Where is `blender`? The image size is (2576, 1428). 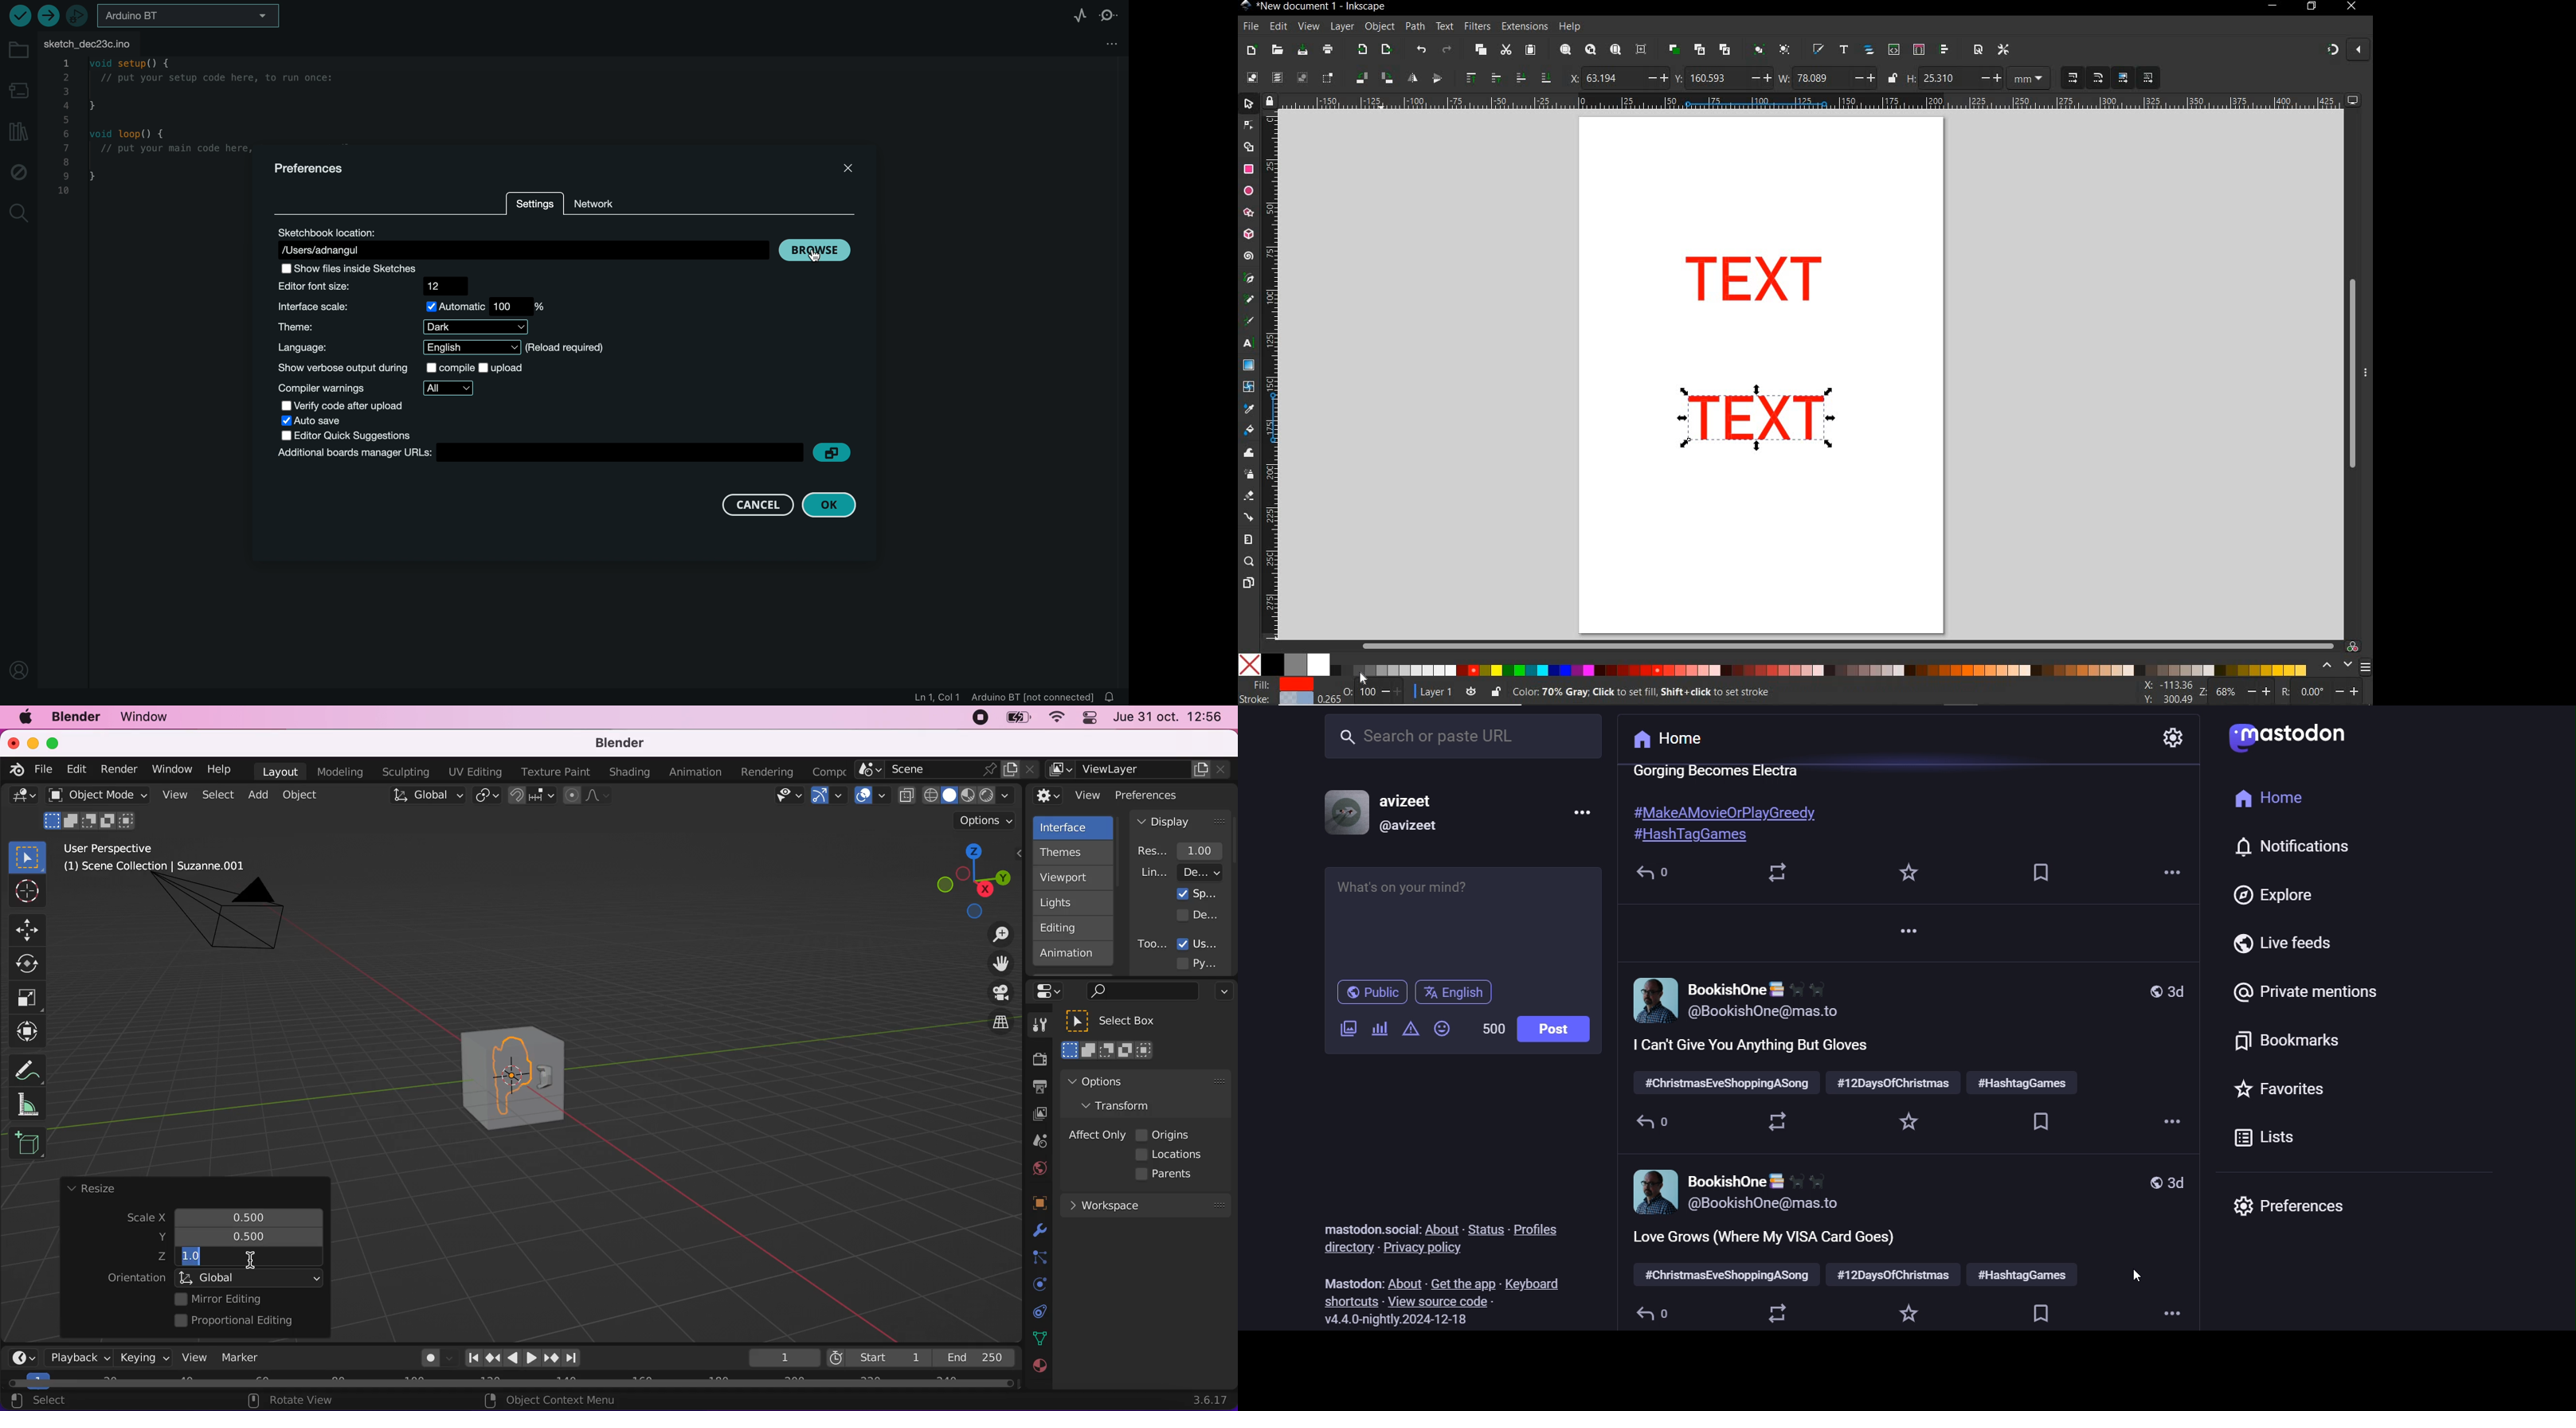 blender is located at coordinates (13, 768).